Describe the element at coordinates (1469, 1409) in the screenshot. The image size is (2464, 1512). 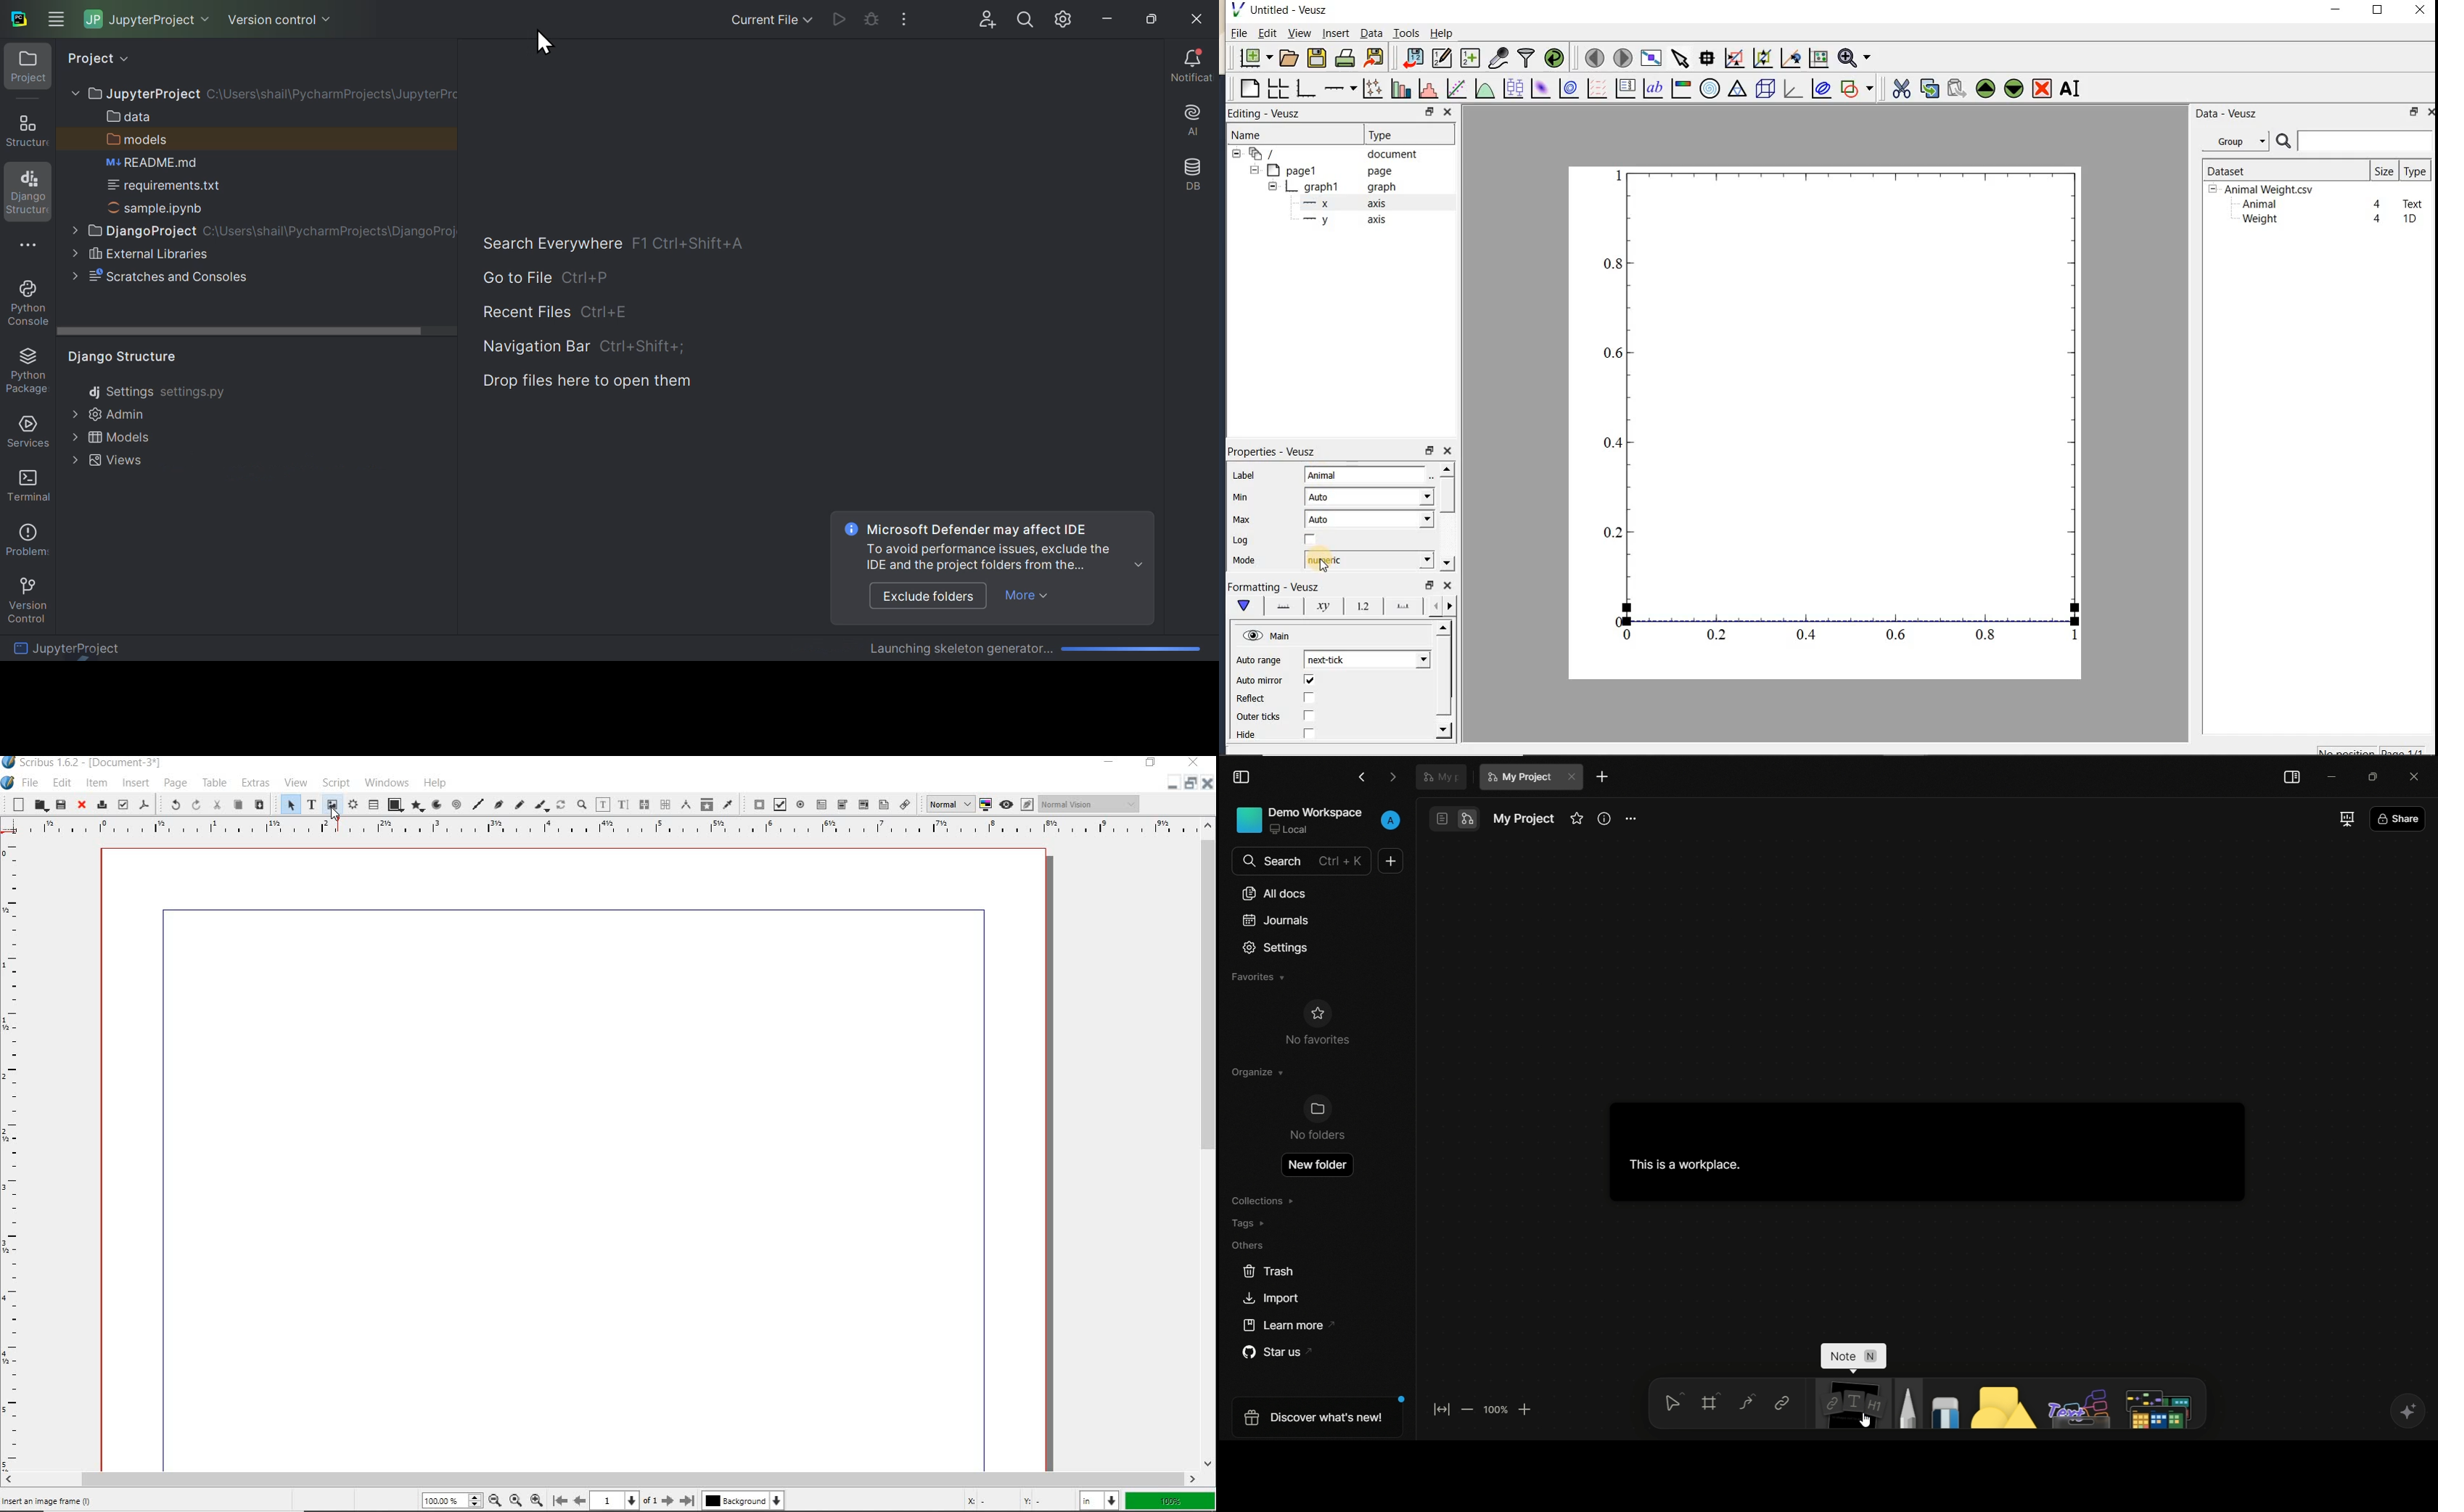
I see `zoom out` at that location.